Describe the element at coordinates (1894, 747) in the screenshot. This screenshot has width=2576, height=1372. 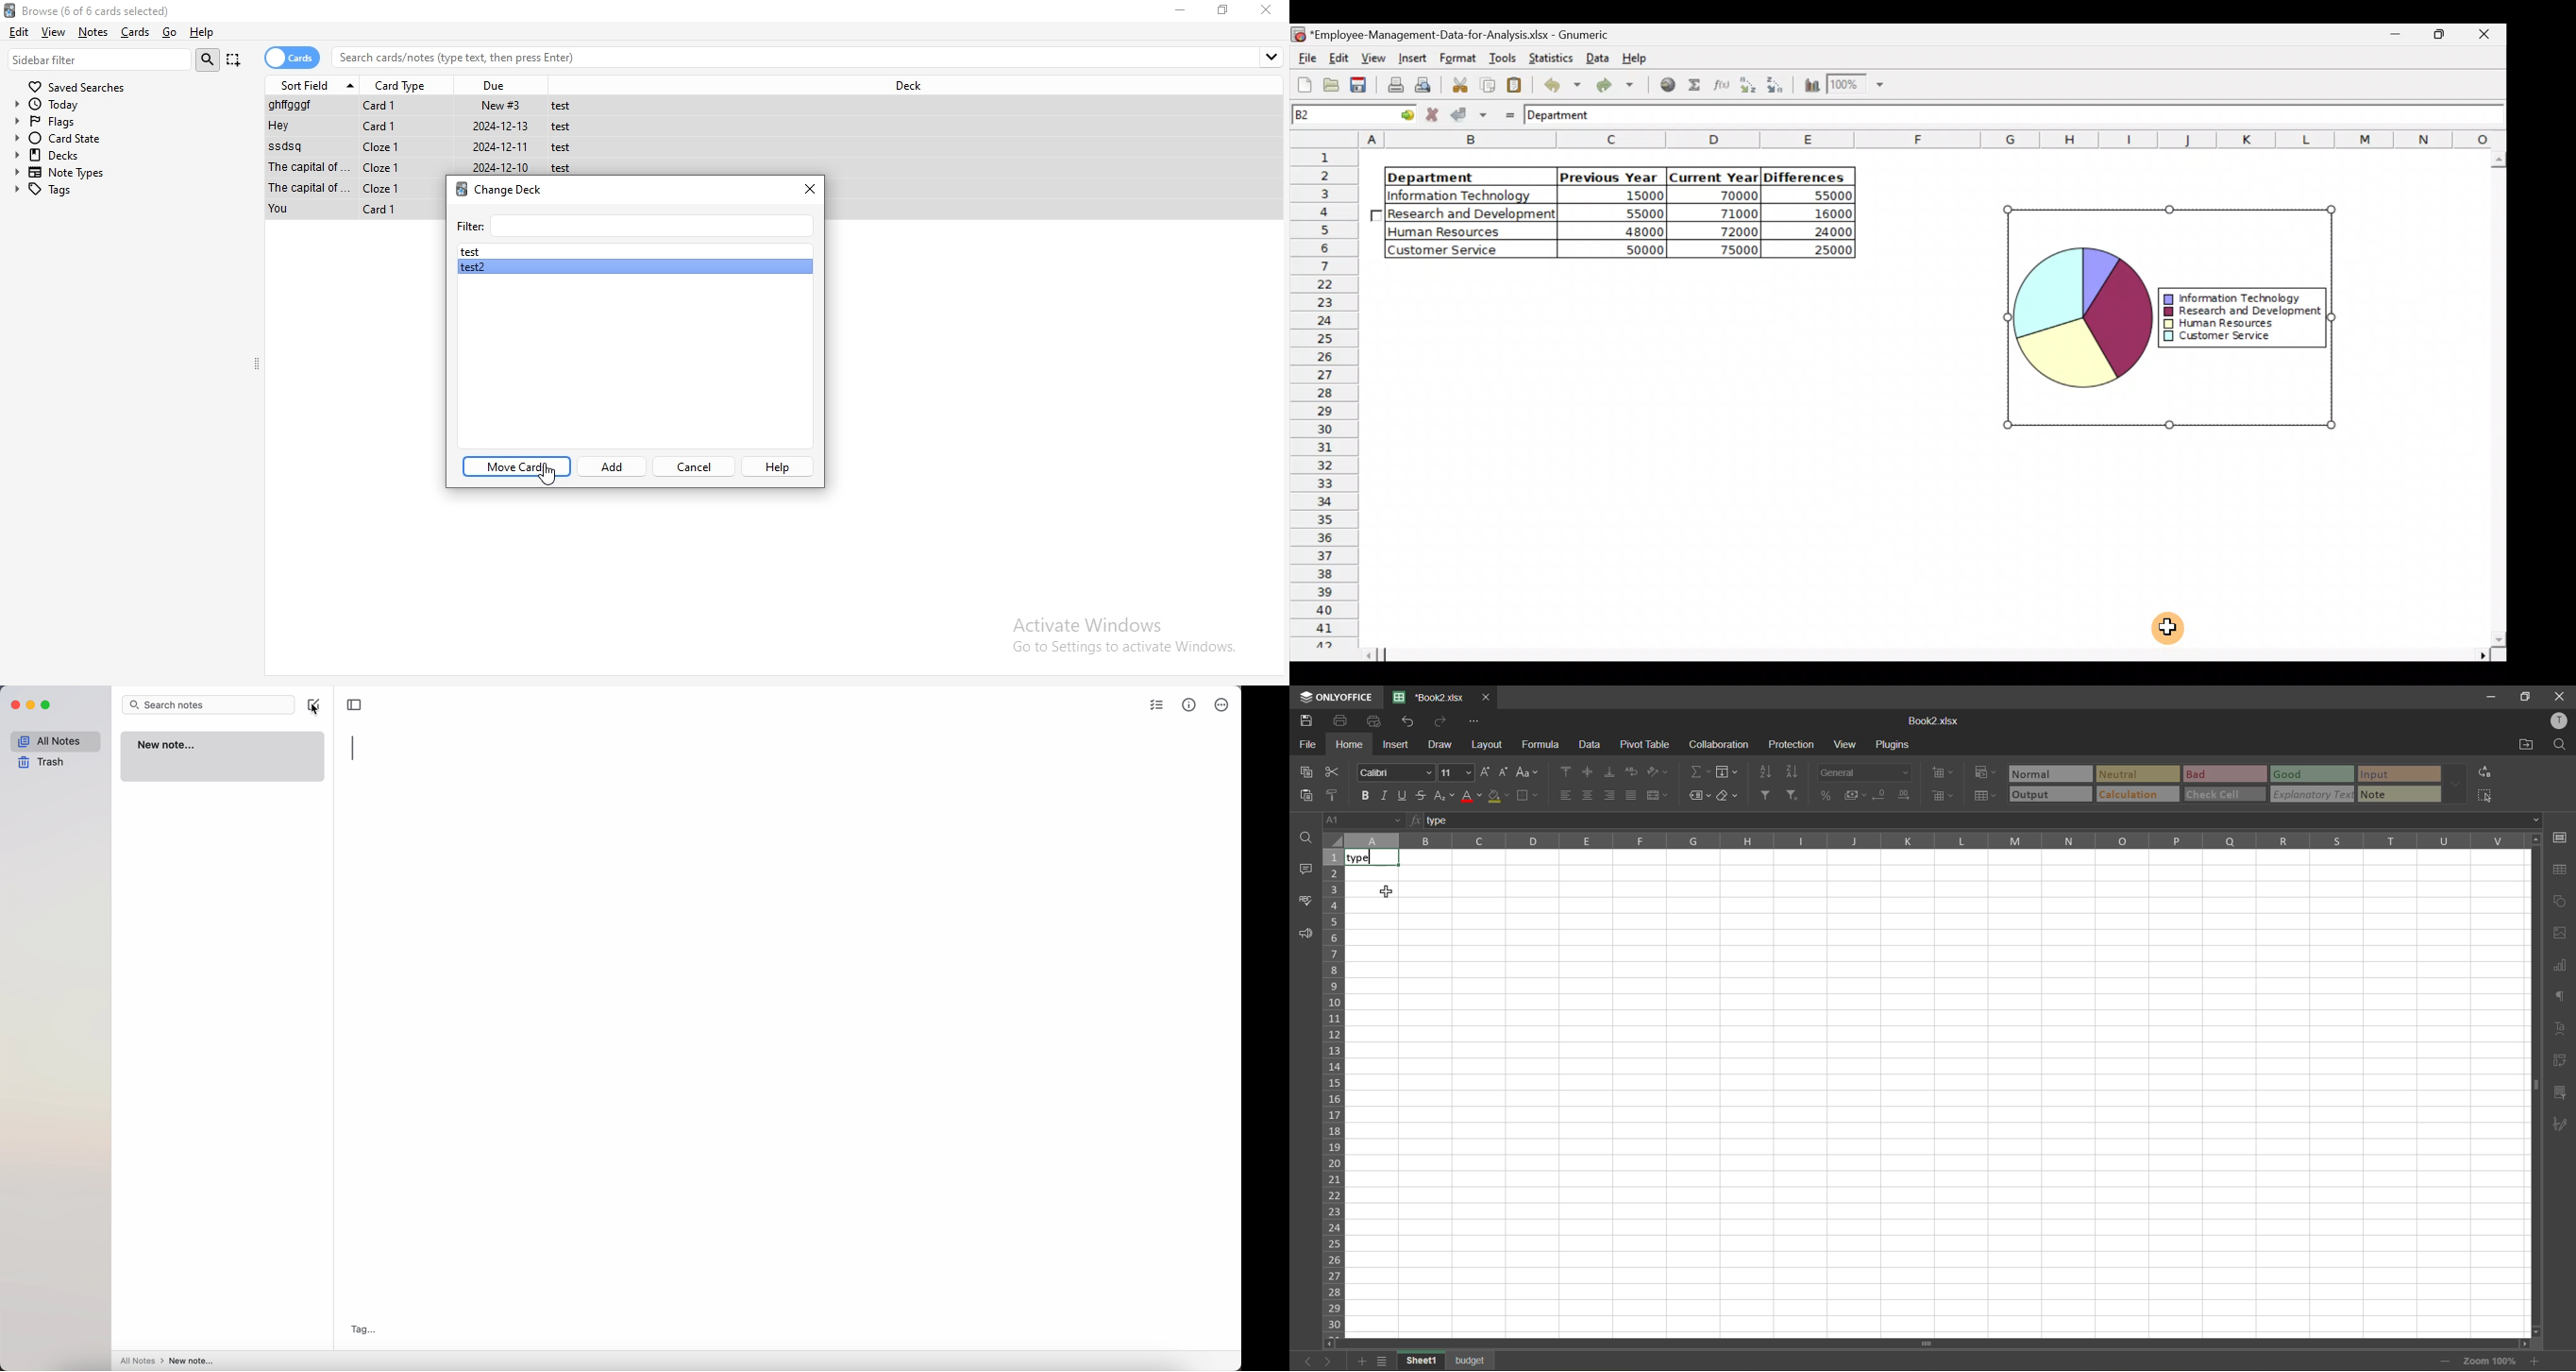
I see `plugins` at that location.